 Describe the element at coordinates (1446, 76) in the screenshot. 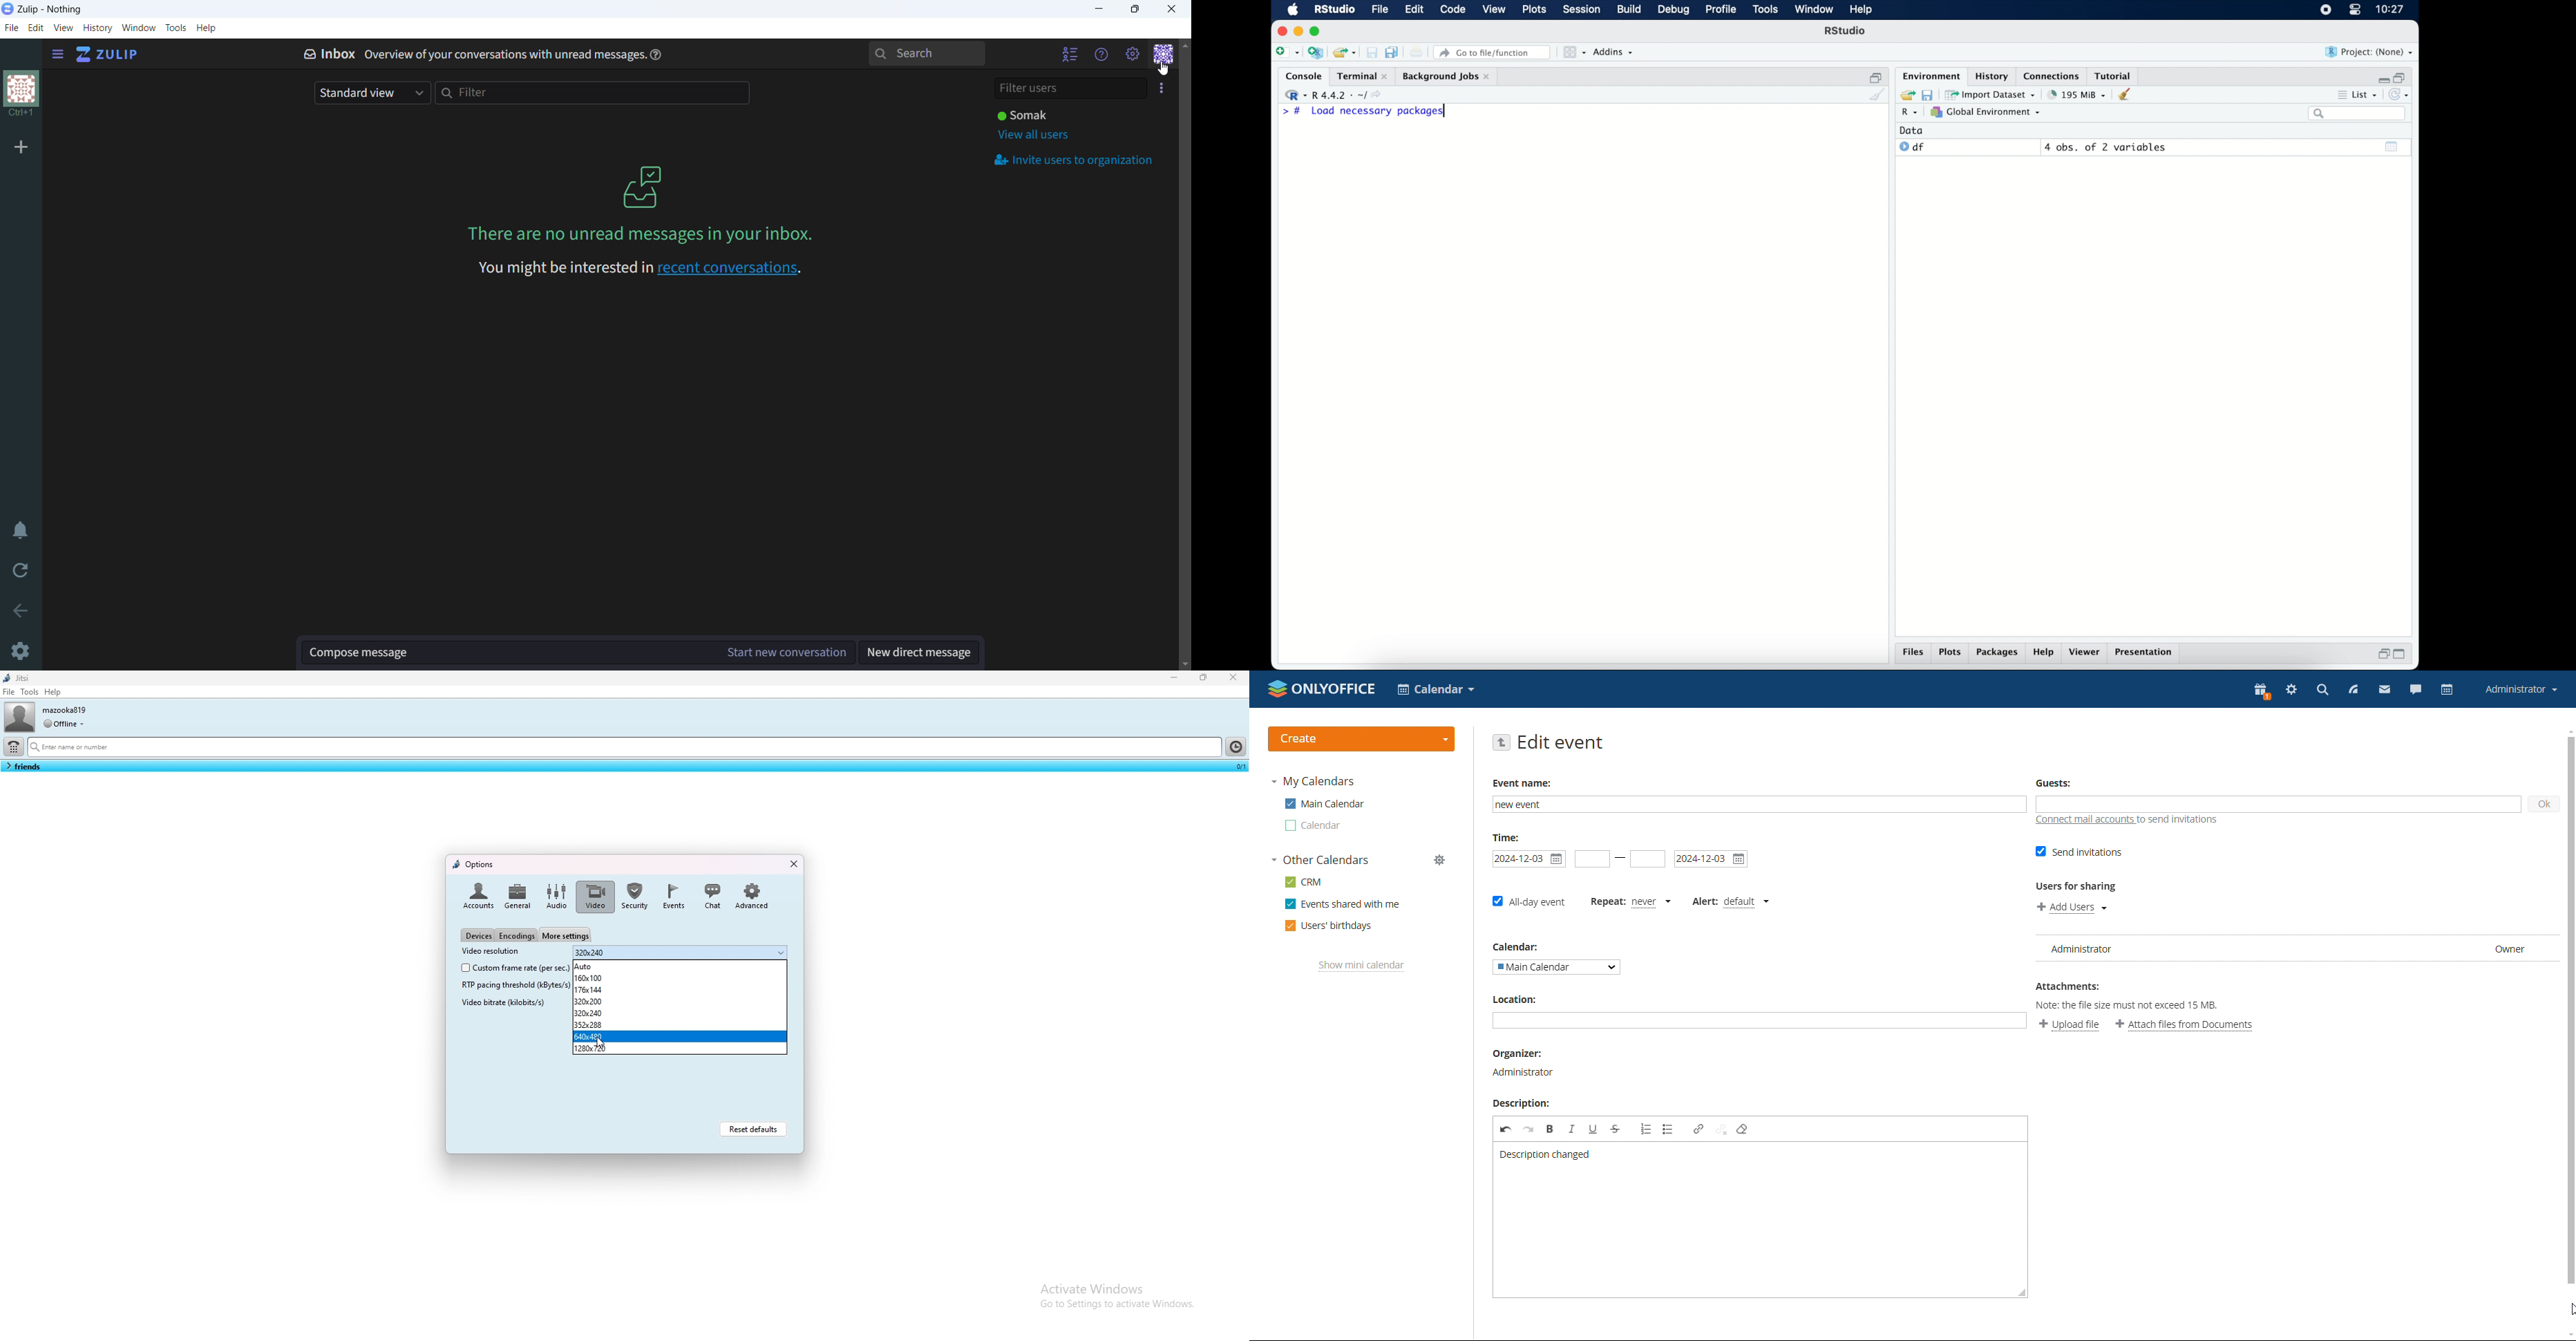

I see `background jobs` at that location.